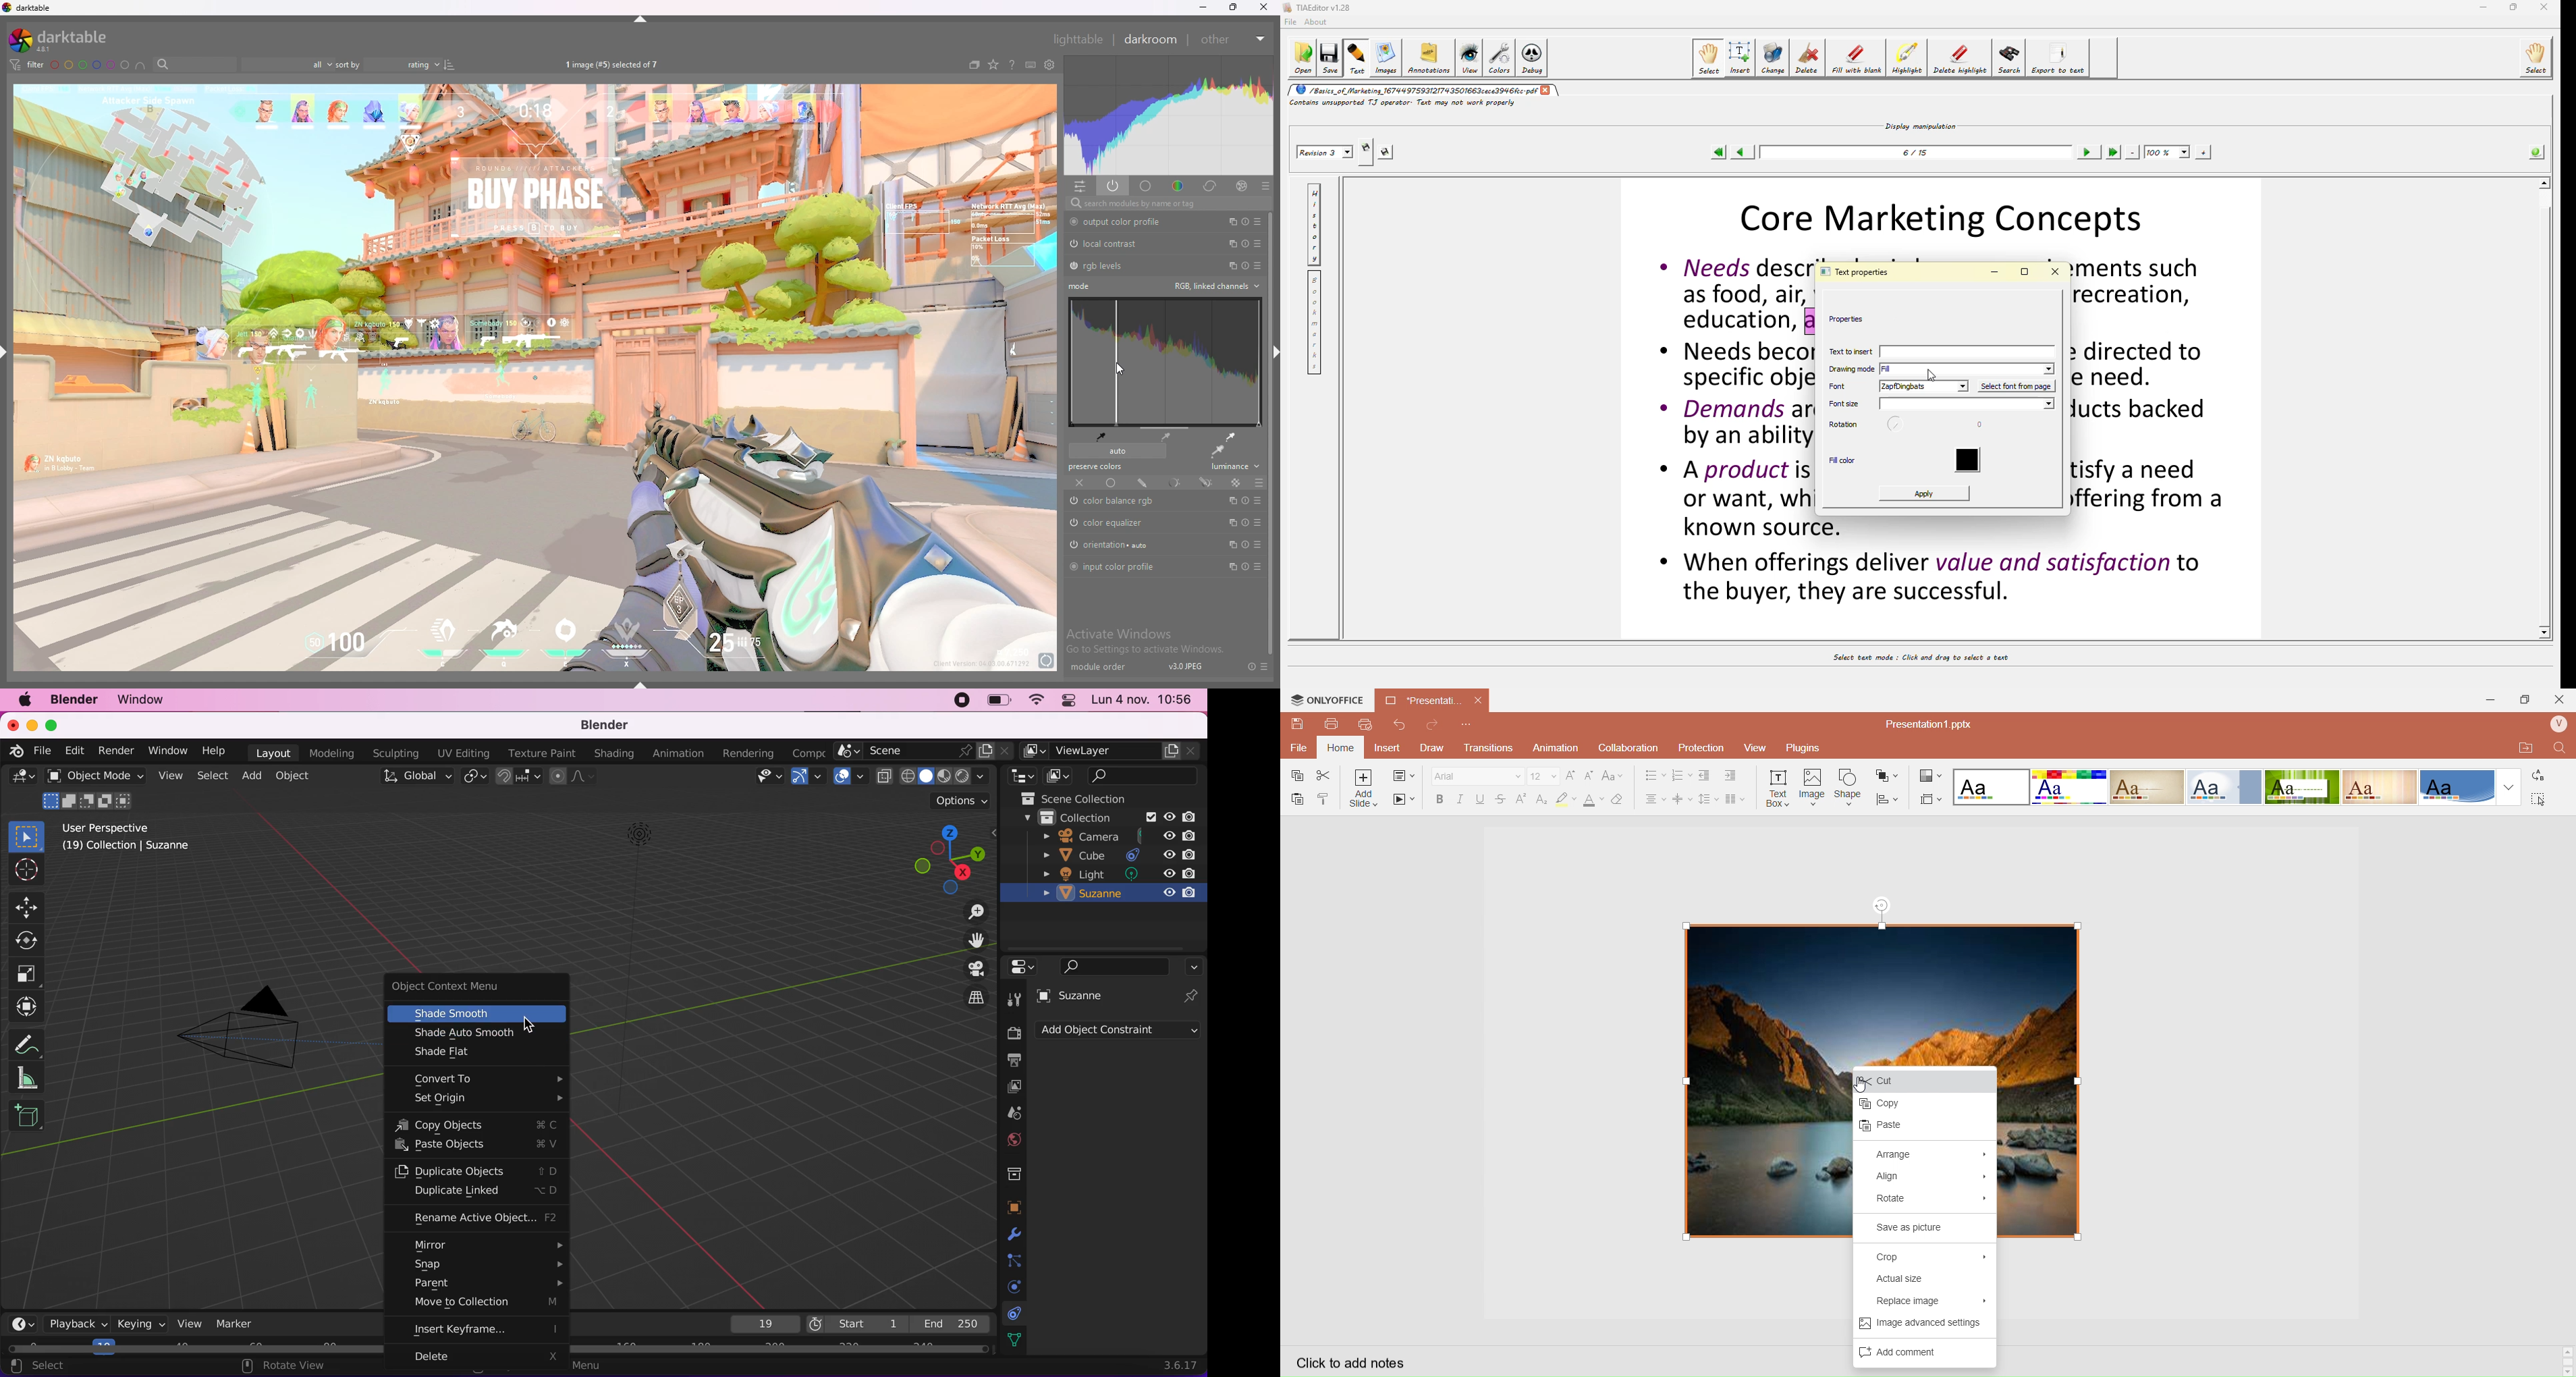  I want to click on Add Comments, so click(1924, 1353).